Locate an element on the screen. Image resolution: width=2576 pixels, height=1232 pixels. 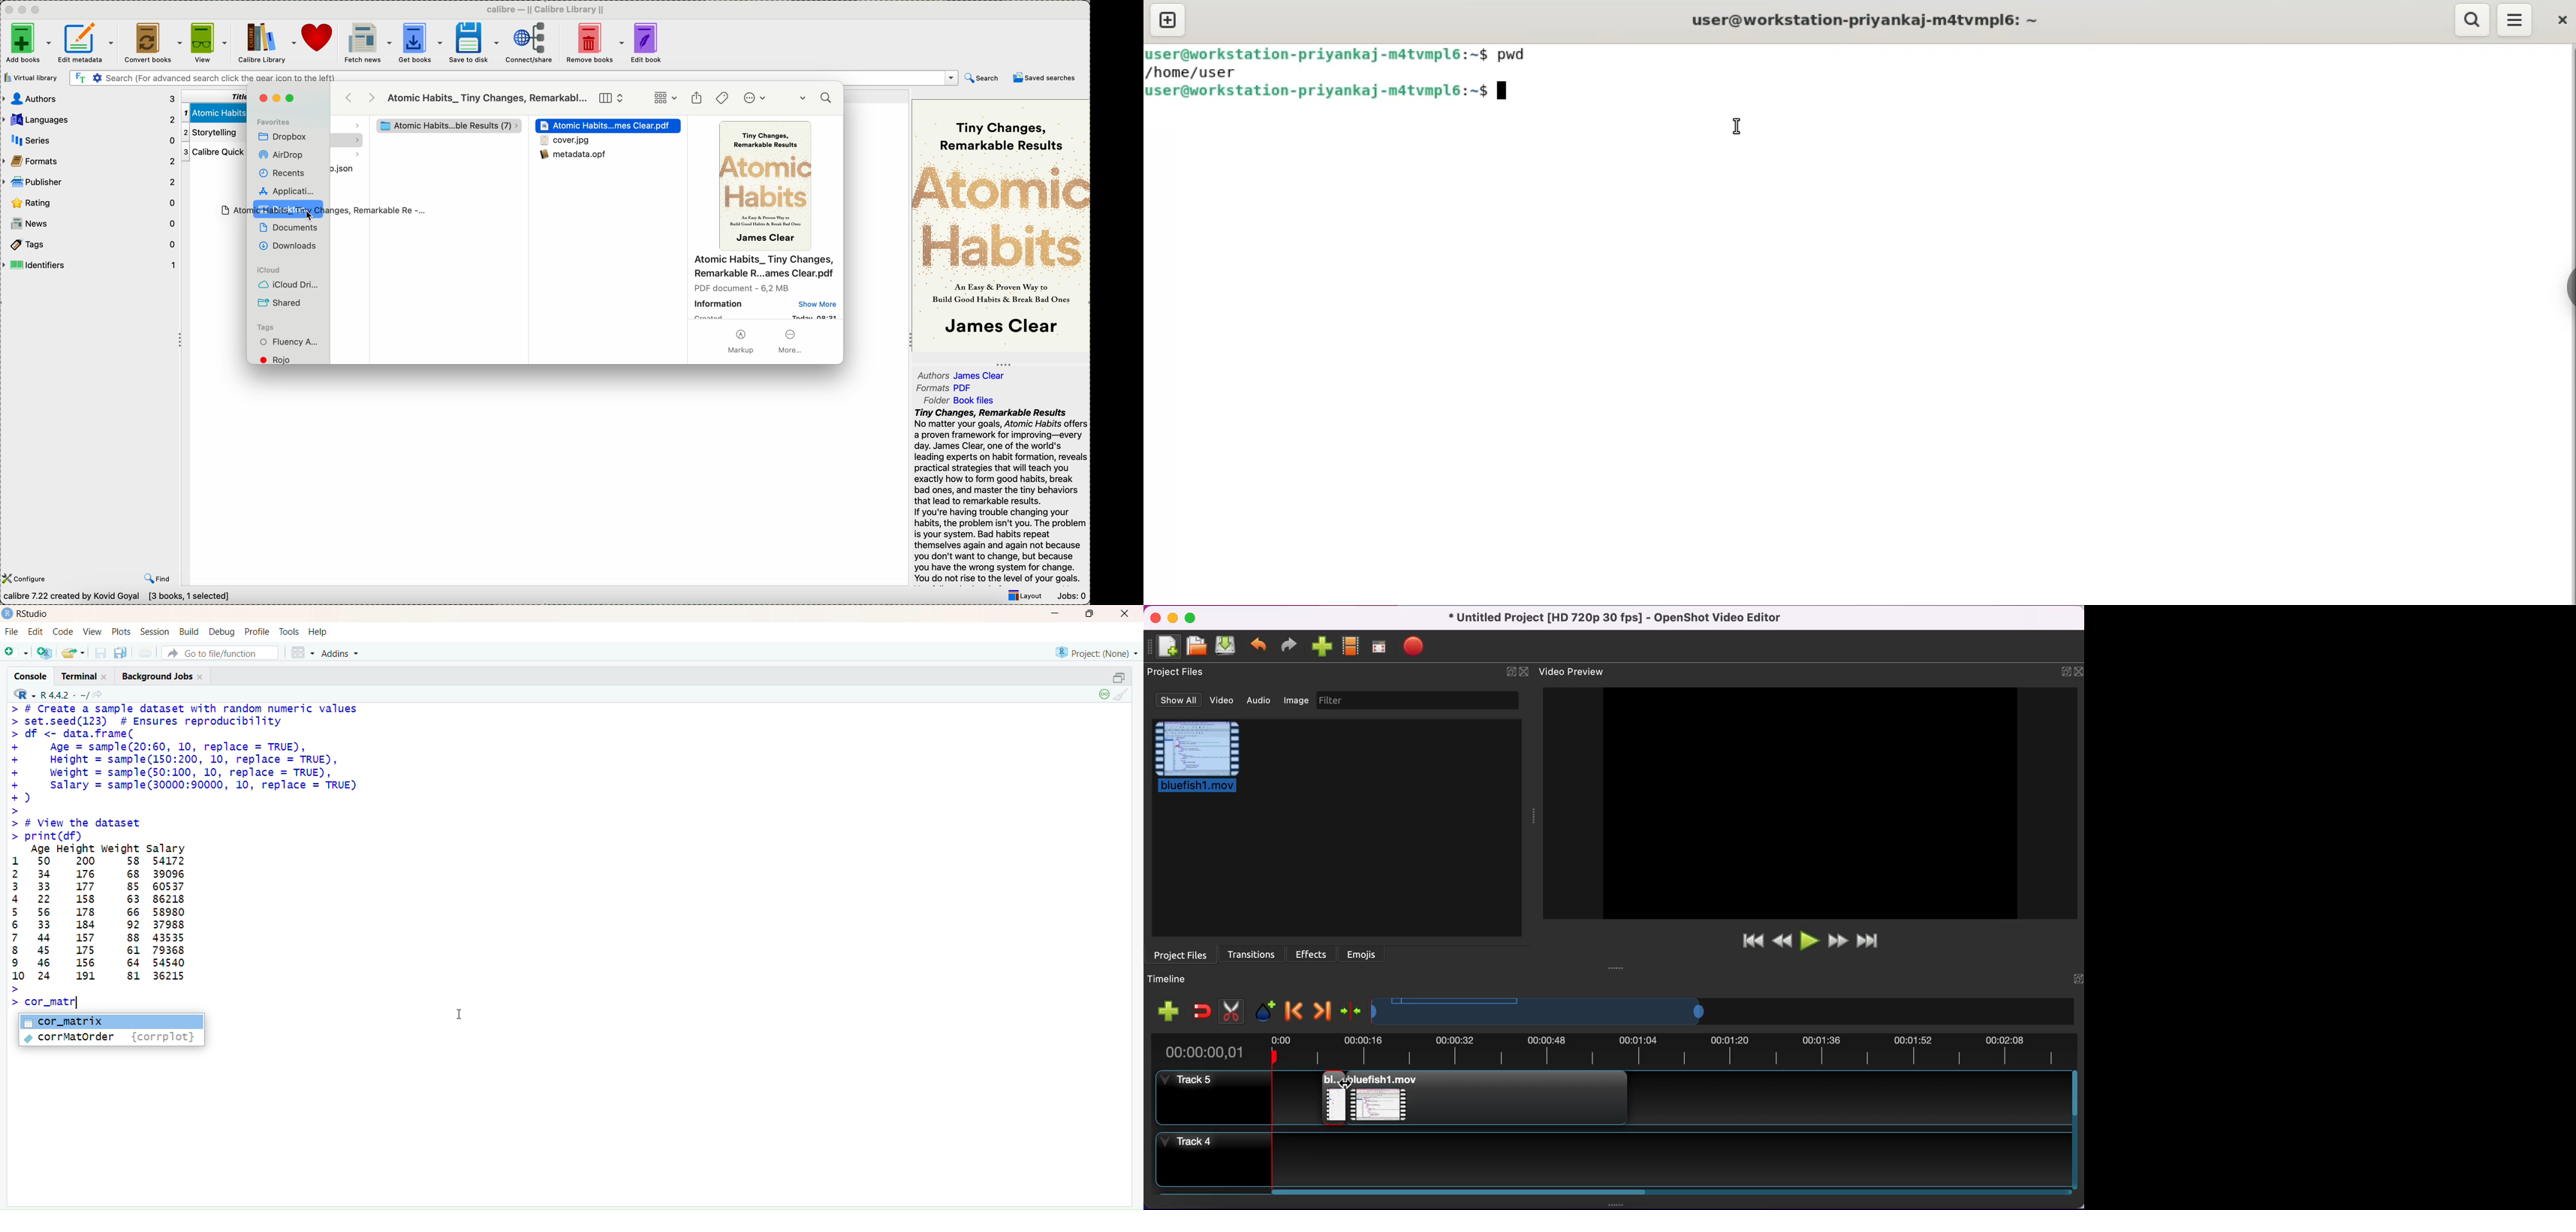
> # Create a sample dataset with random numeric values
> set.seed(123) # Ensures reproducibility
> df <- data.frame(
+ Age = sample(20:60, 10, replace = TRUE),
+ Height = sample(150:200, 10, replace = TRUE),
+ Weight = sample(50:100, 10, replace = TRUE),
+ Salary = samp1e(30000:90000, 10, replace = TRUE)
+)
>
> # View the dataset
> print (df)
Age Height weight salary
1 50 200 58 54172
2 34 176 68 39096
3 33 177 85 60537
4 22 158 63 86218
5 56 178 66 58980
6 33 184 92 37988
7 44 157 88 43535
8 45 175 61 79368
9 46 156 64 54540
10 24 191 81 36215
>
> is located at coordinates (198, 855).